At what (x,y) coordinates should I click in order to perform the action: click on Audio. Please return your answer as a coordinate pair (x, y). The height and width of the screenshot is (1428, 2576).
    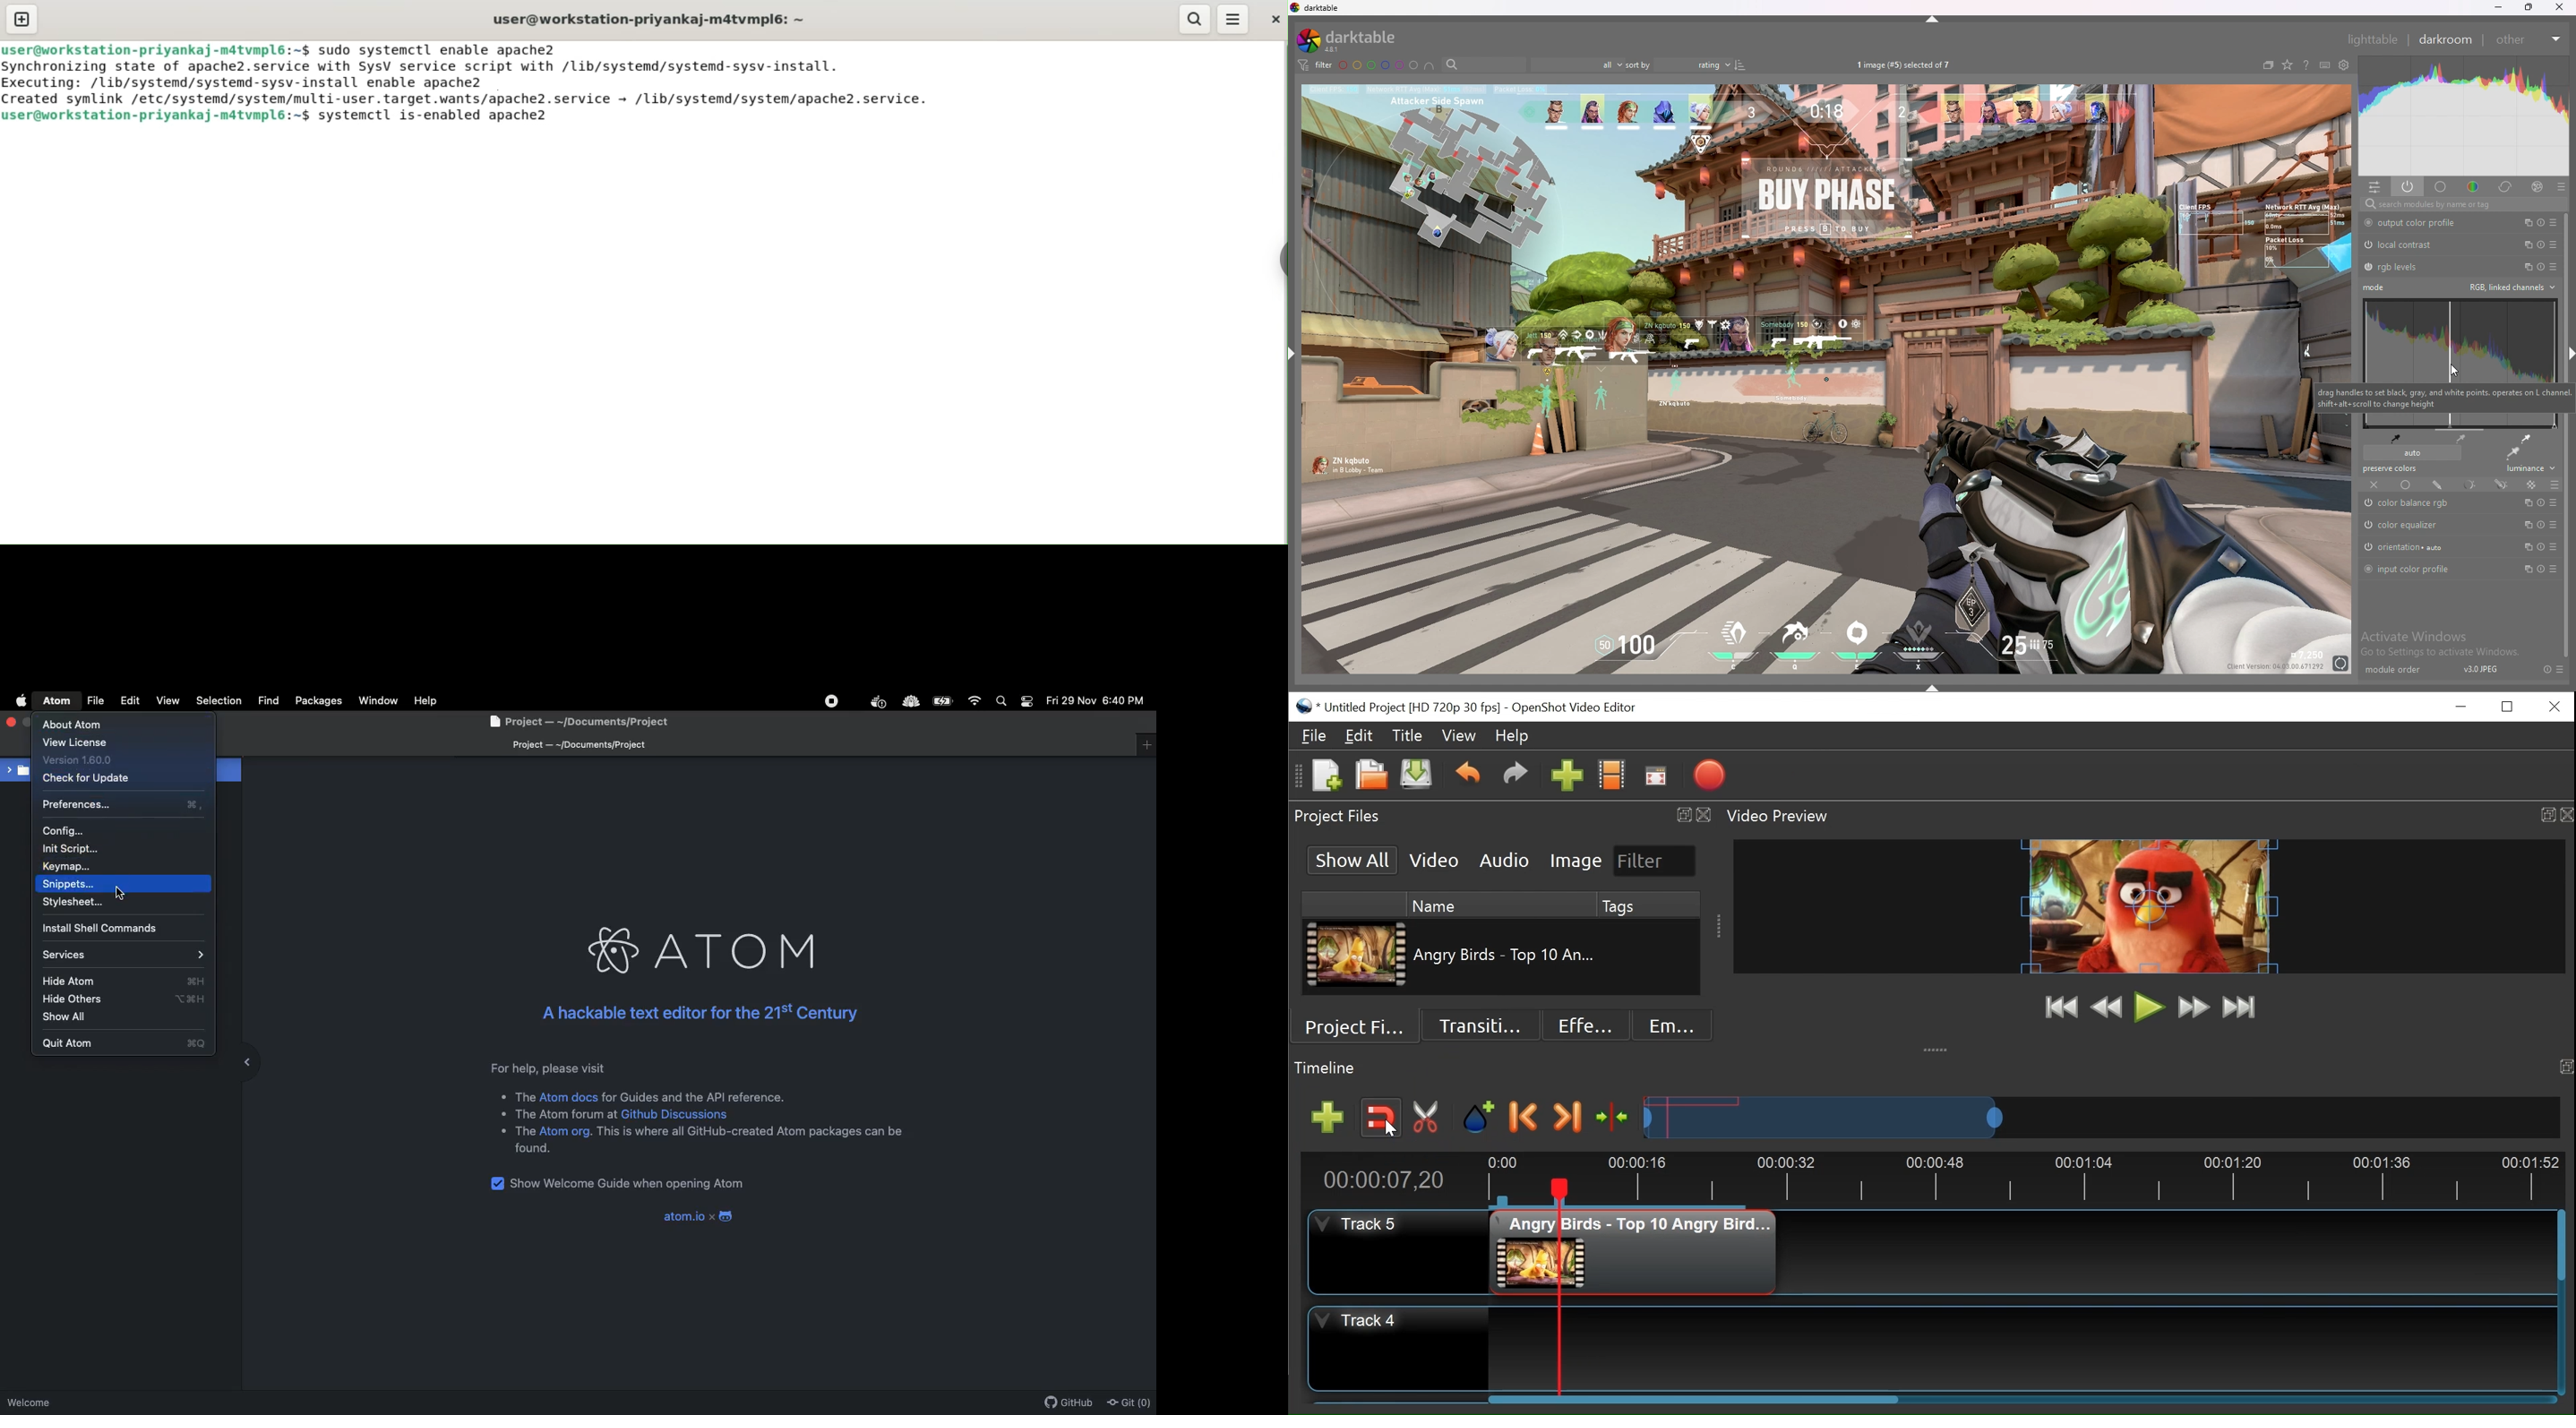
    Looking at the image, I should click on (1503, 860).